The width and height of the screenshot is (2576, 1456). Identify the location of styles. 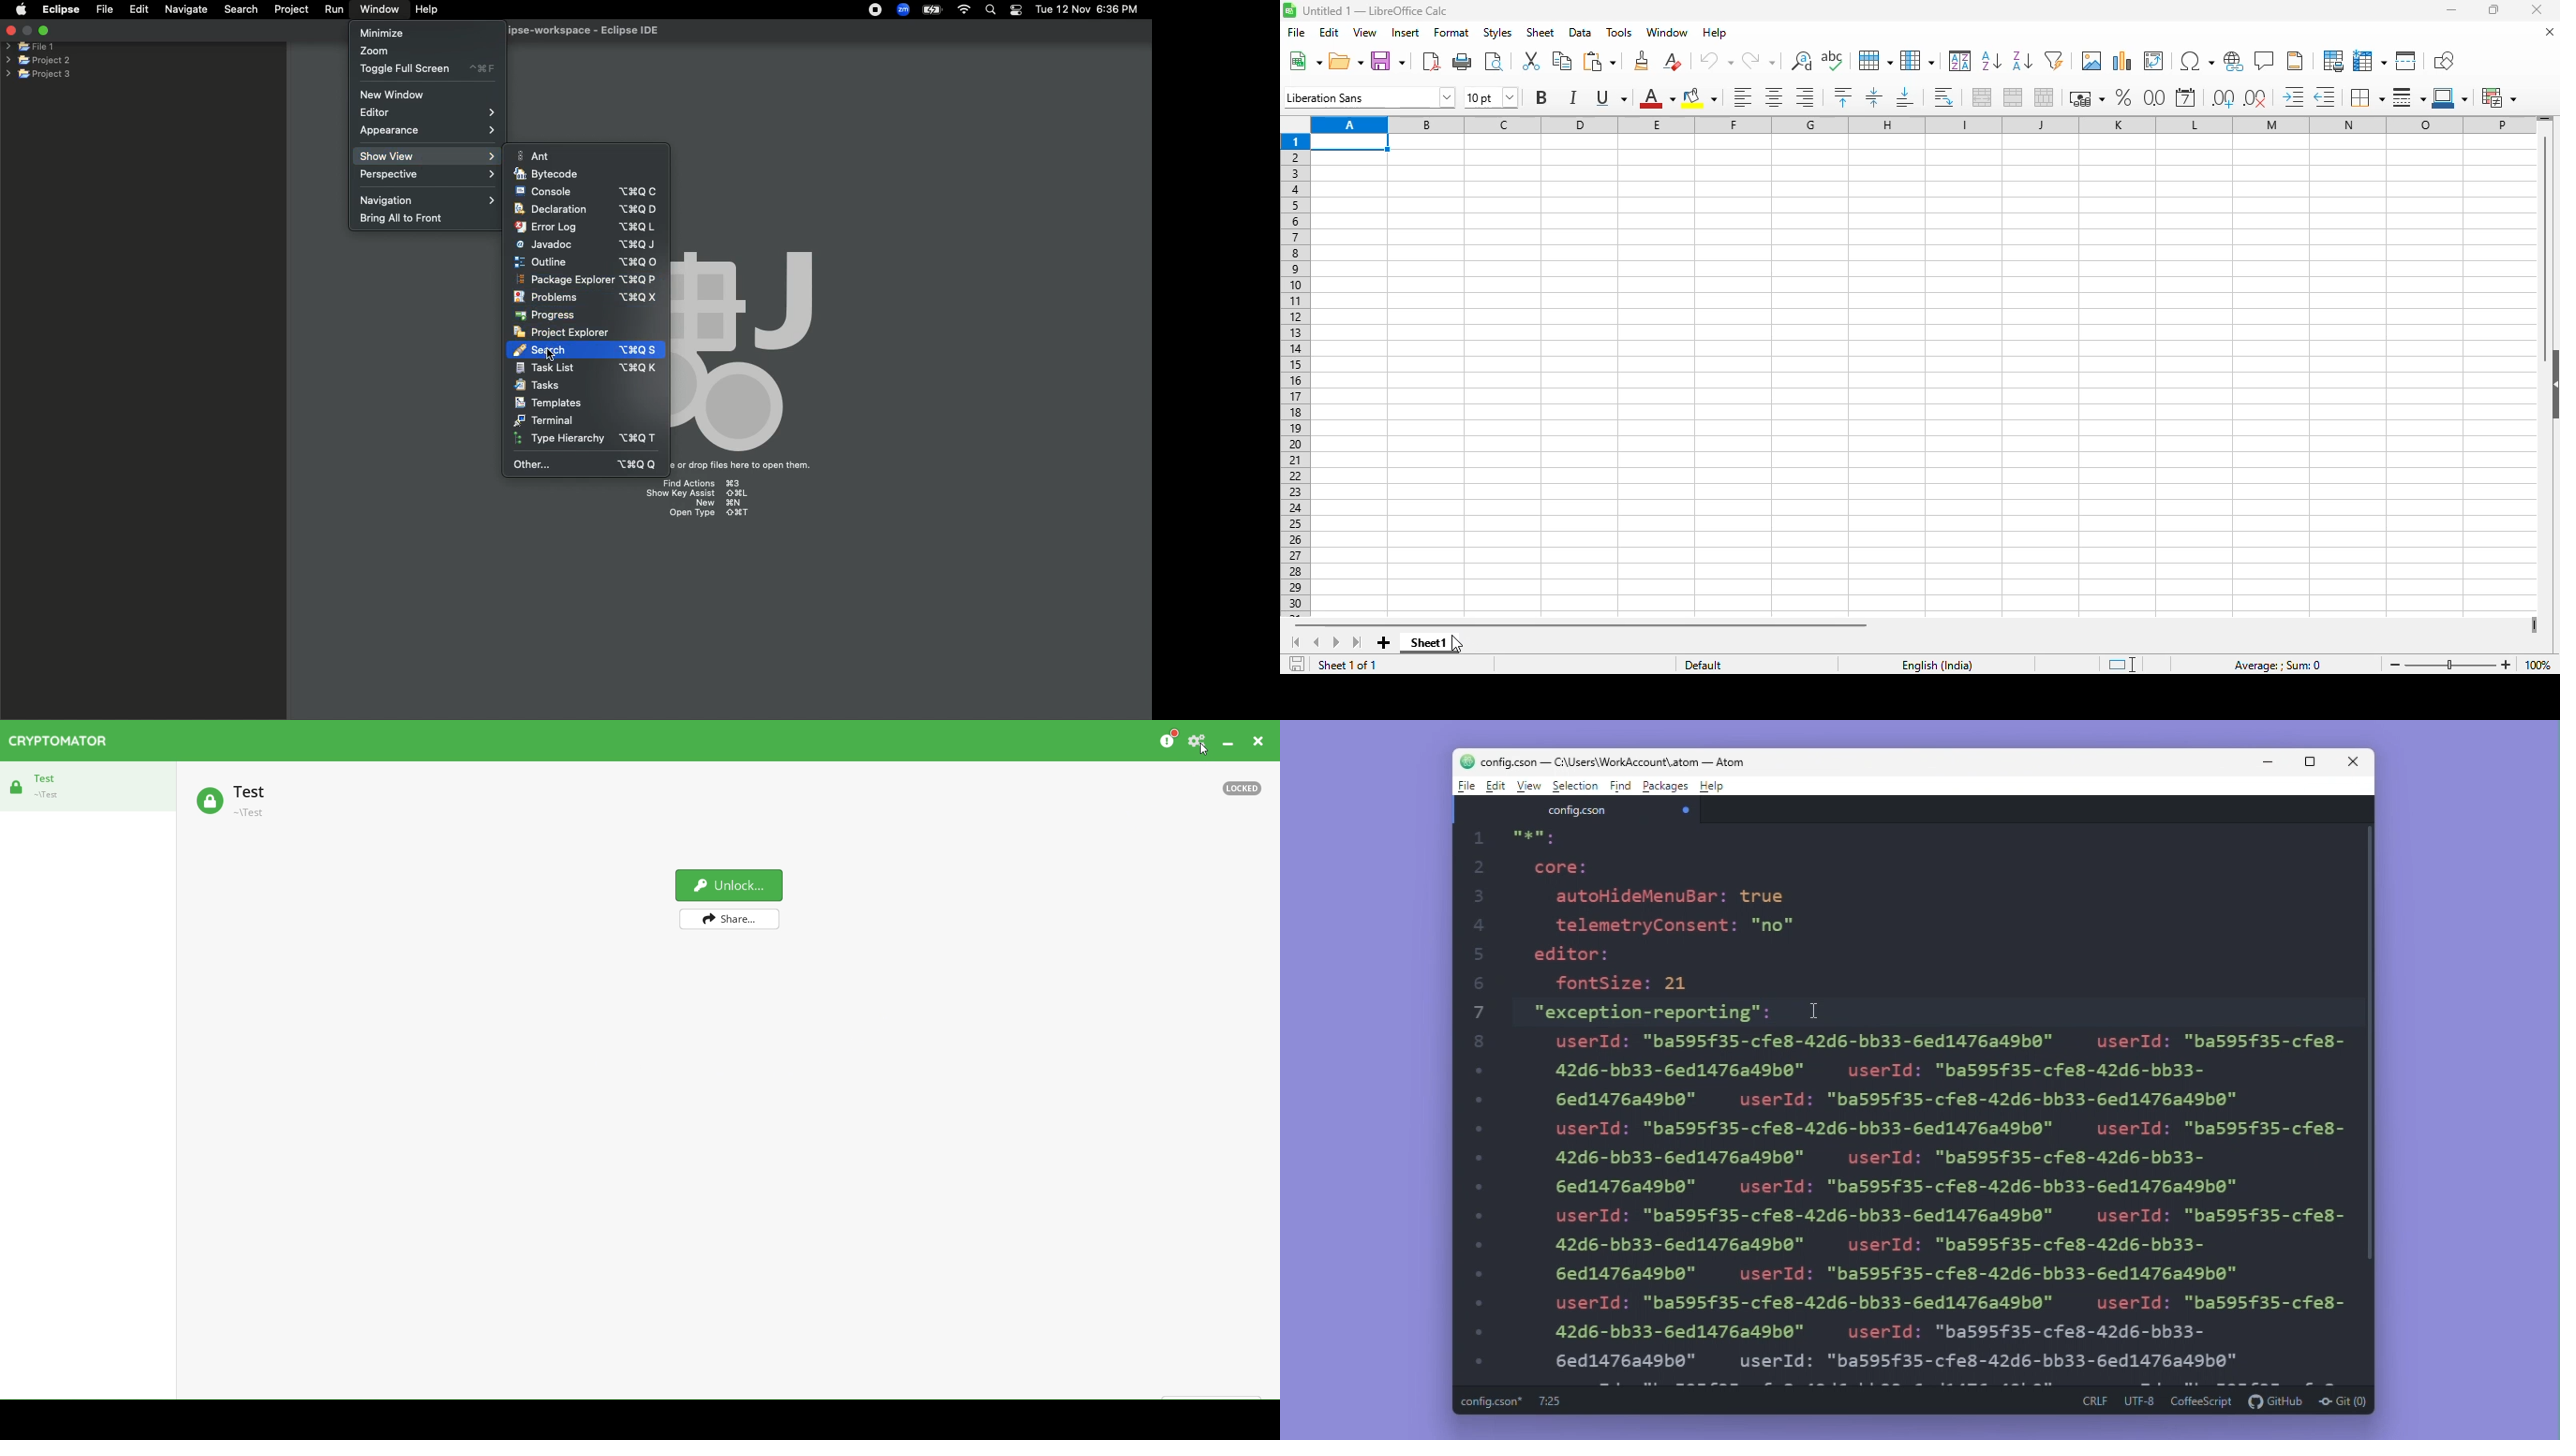
(1497, 32).